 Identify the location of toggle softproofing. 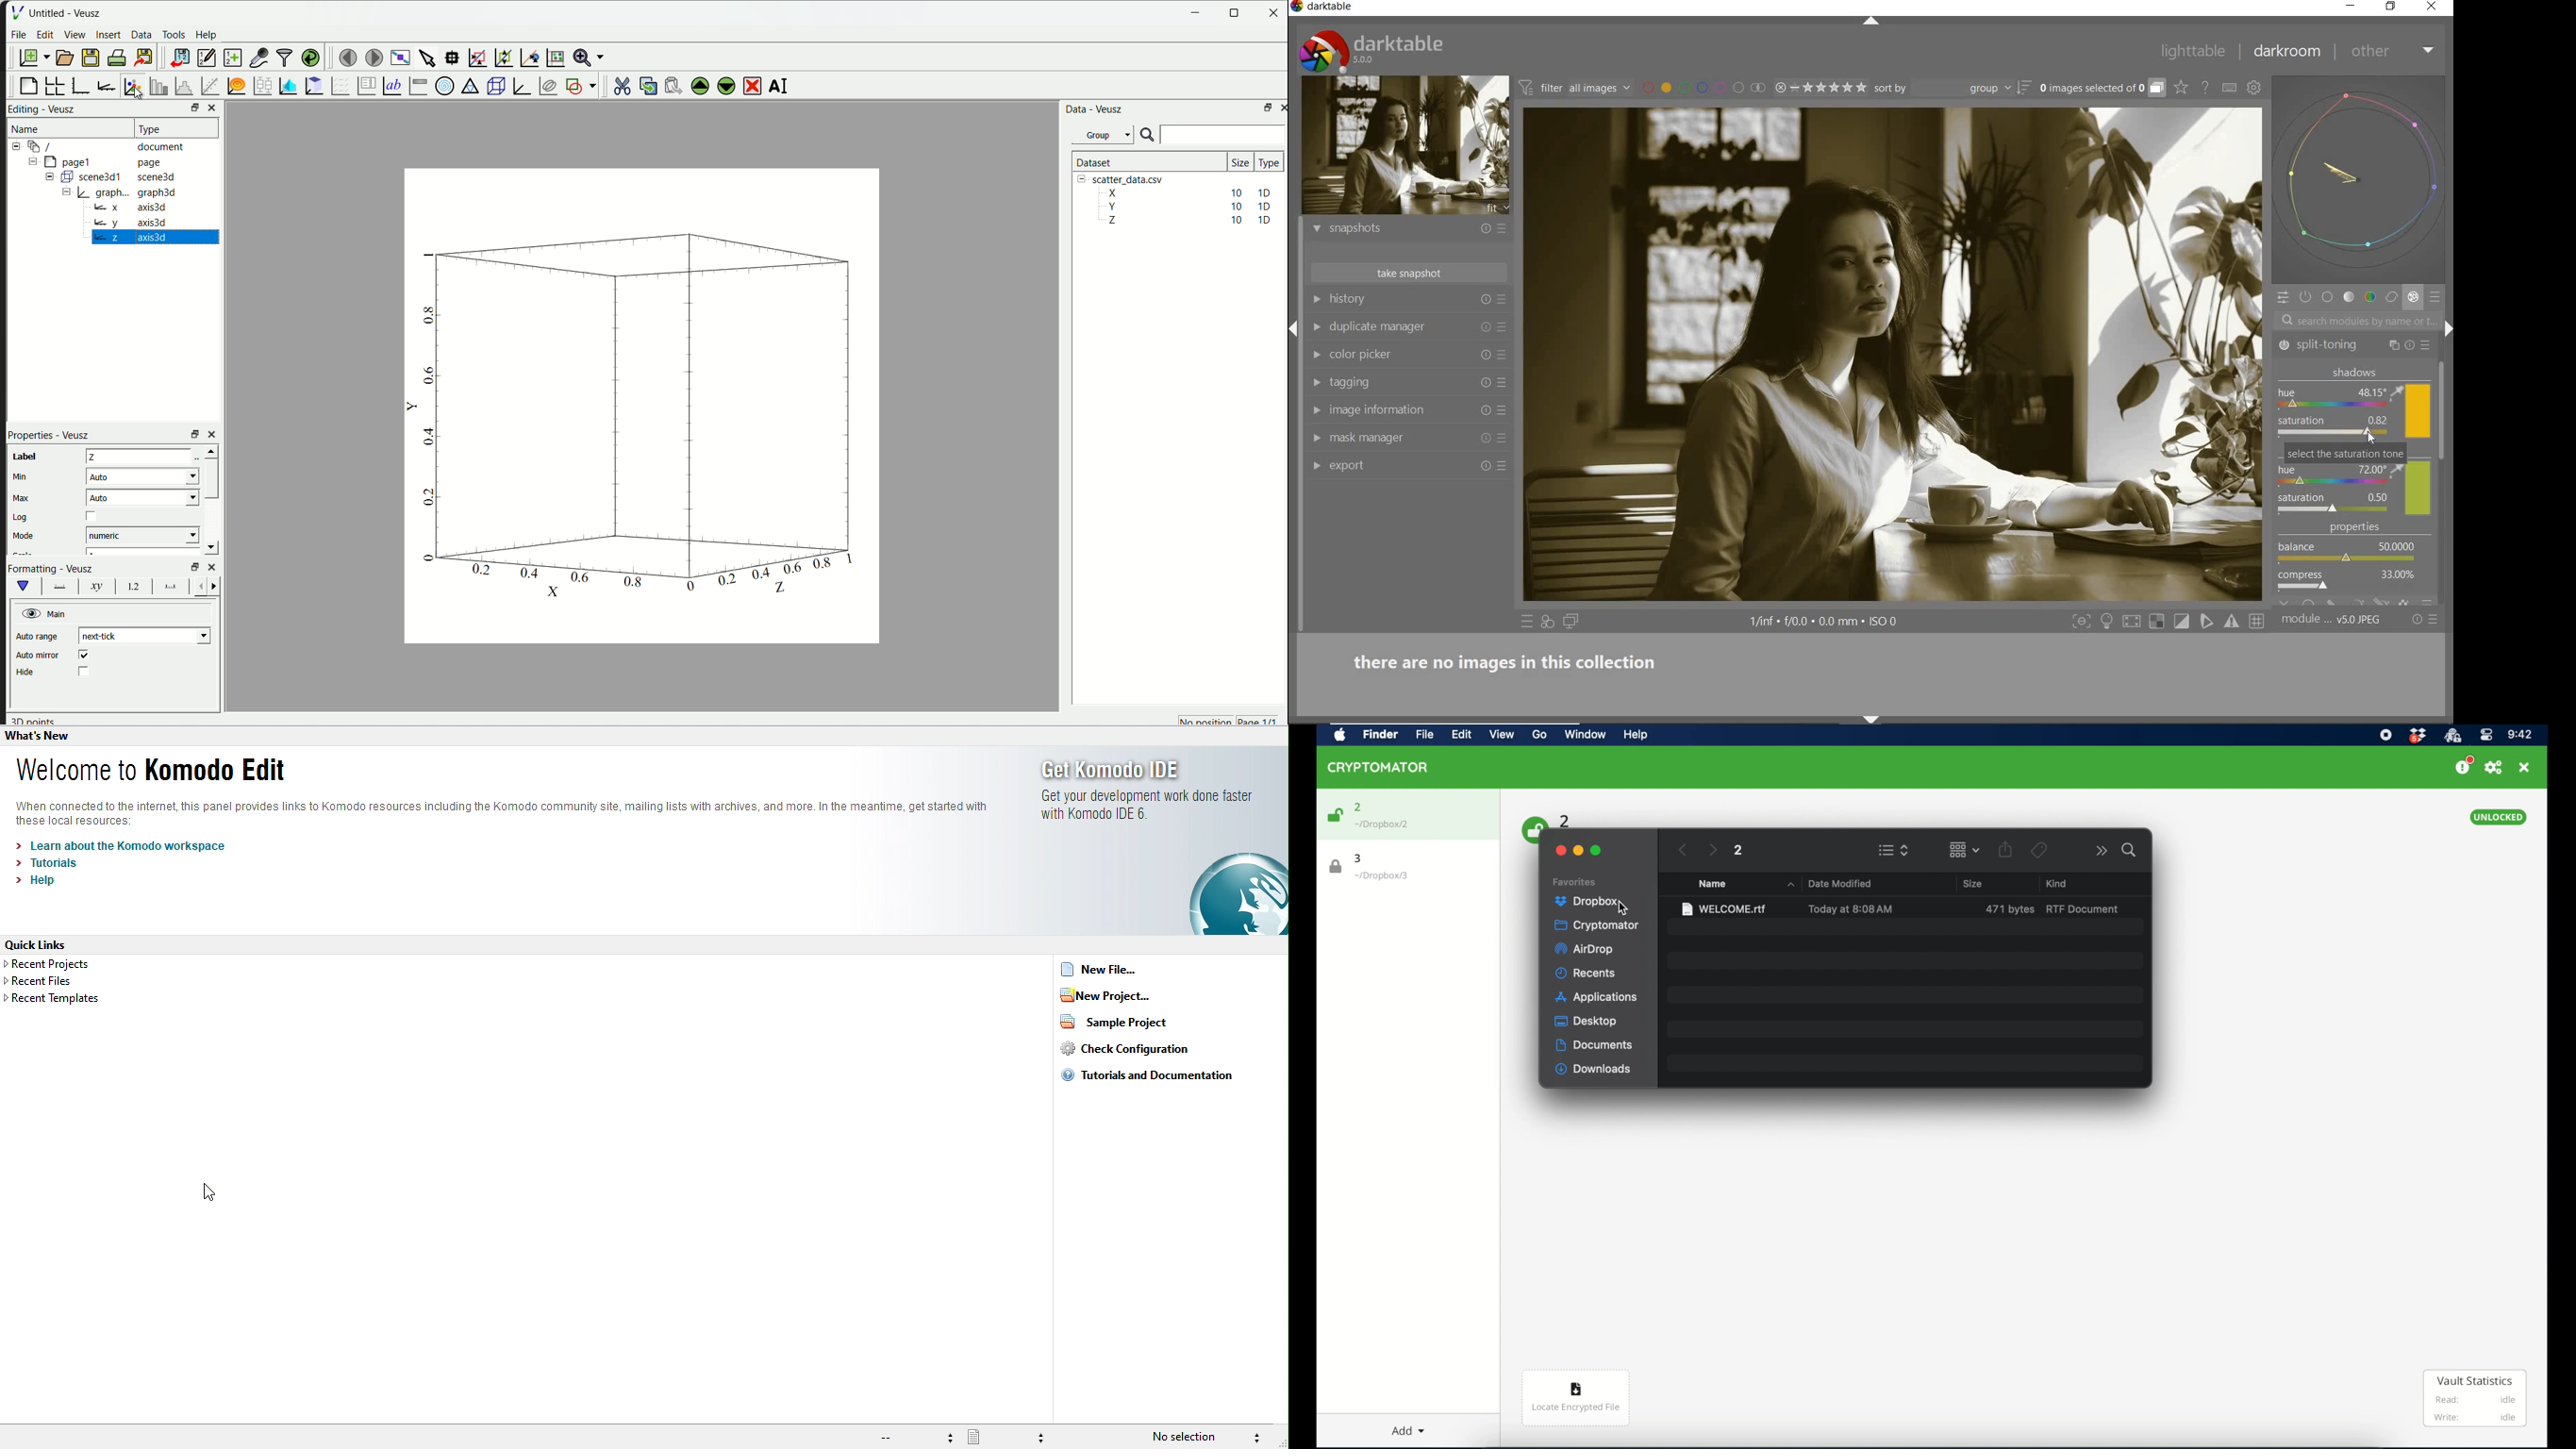
(2209, 623).